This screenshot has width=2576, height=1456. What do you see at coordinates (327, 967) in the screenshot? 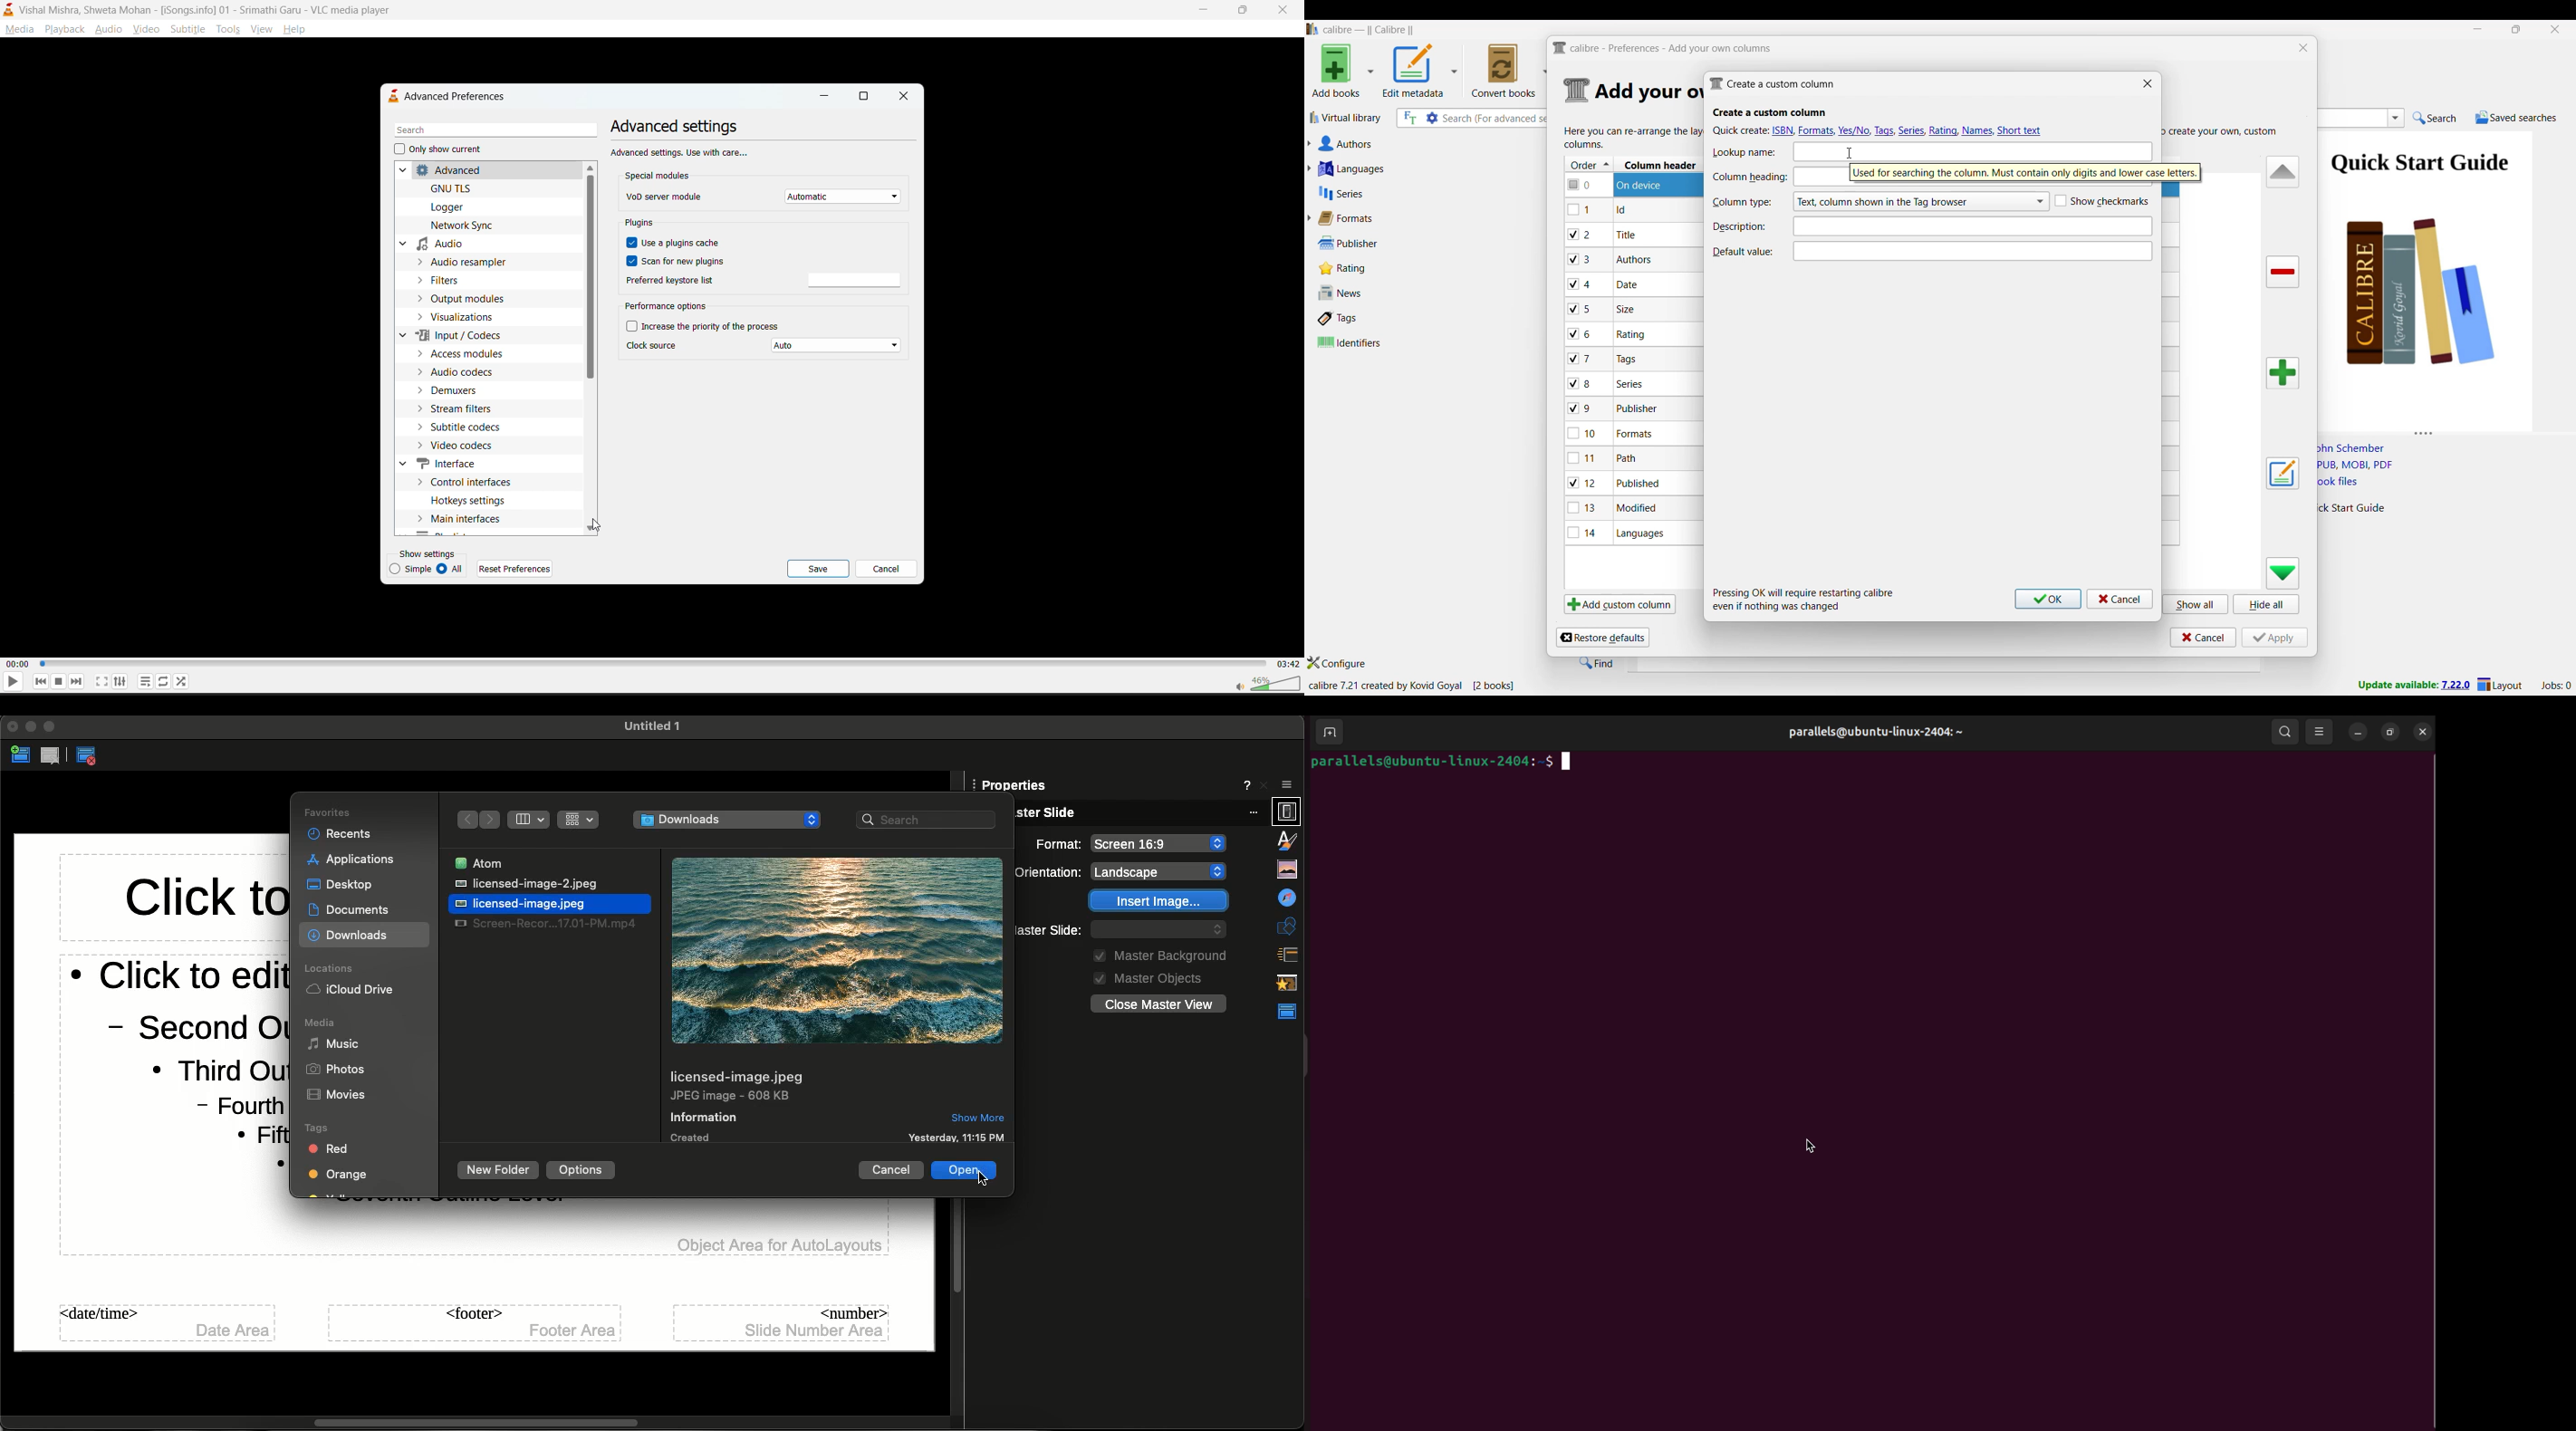
I see `Locations` at bounding box center [327, 967].